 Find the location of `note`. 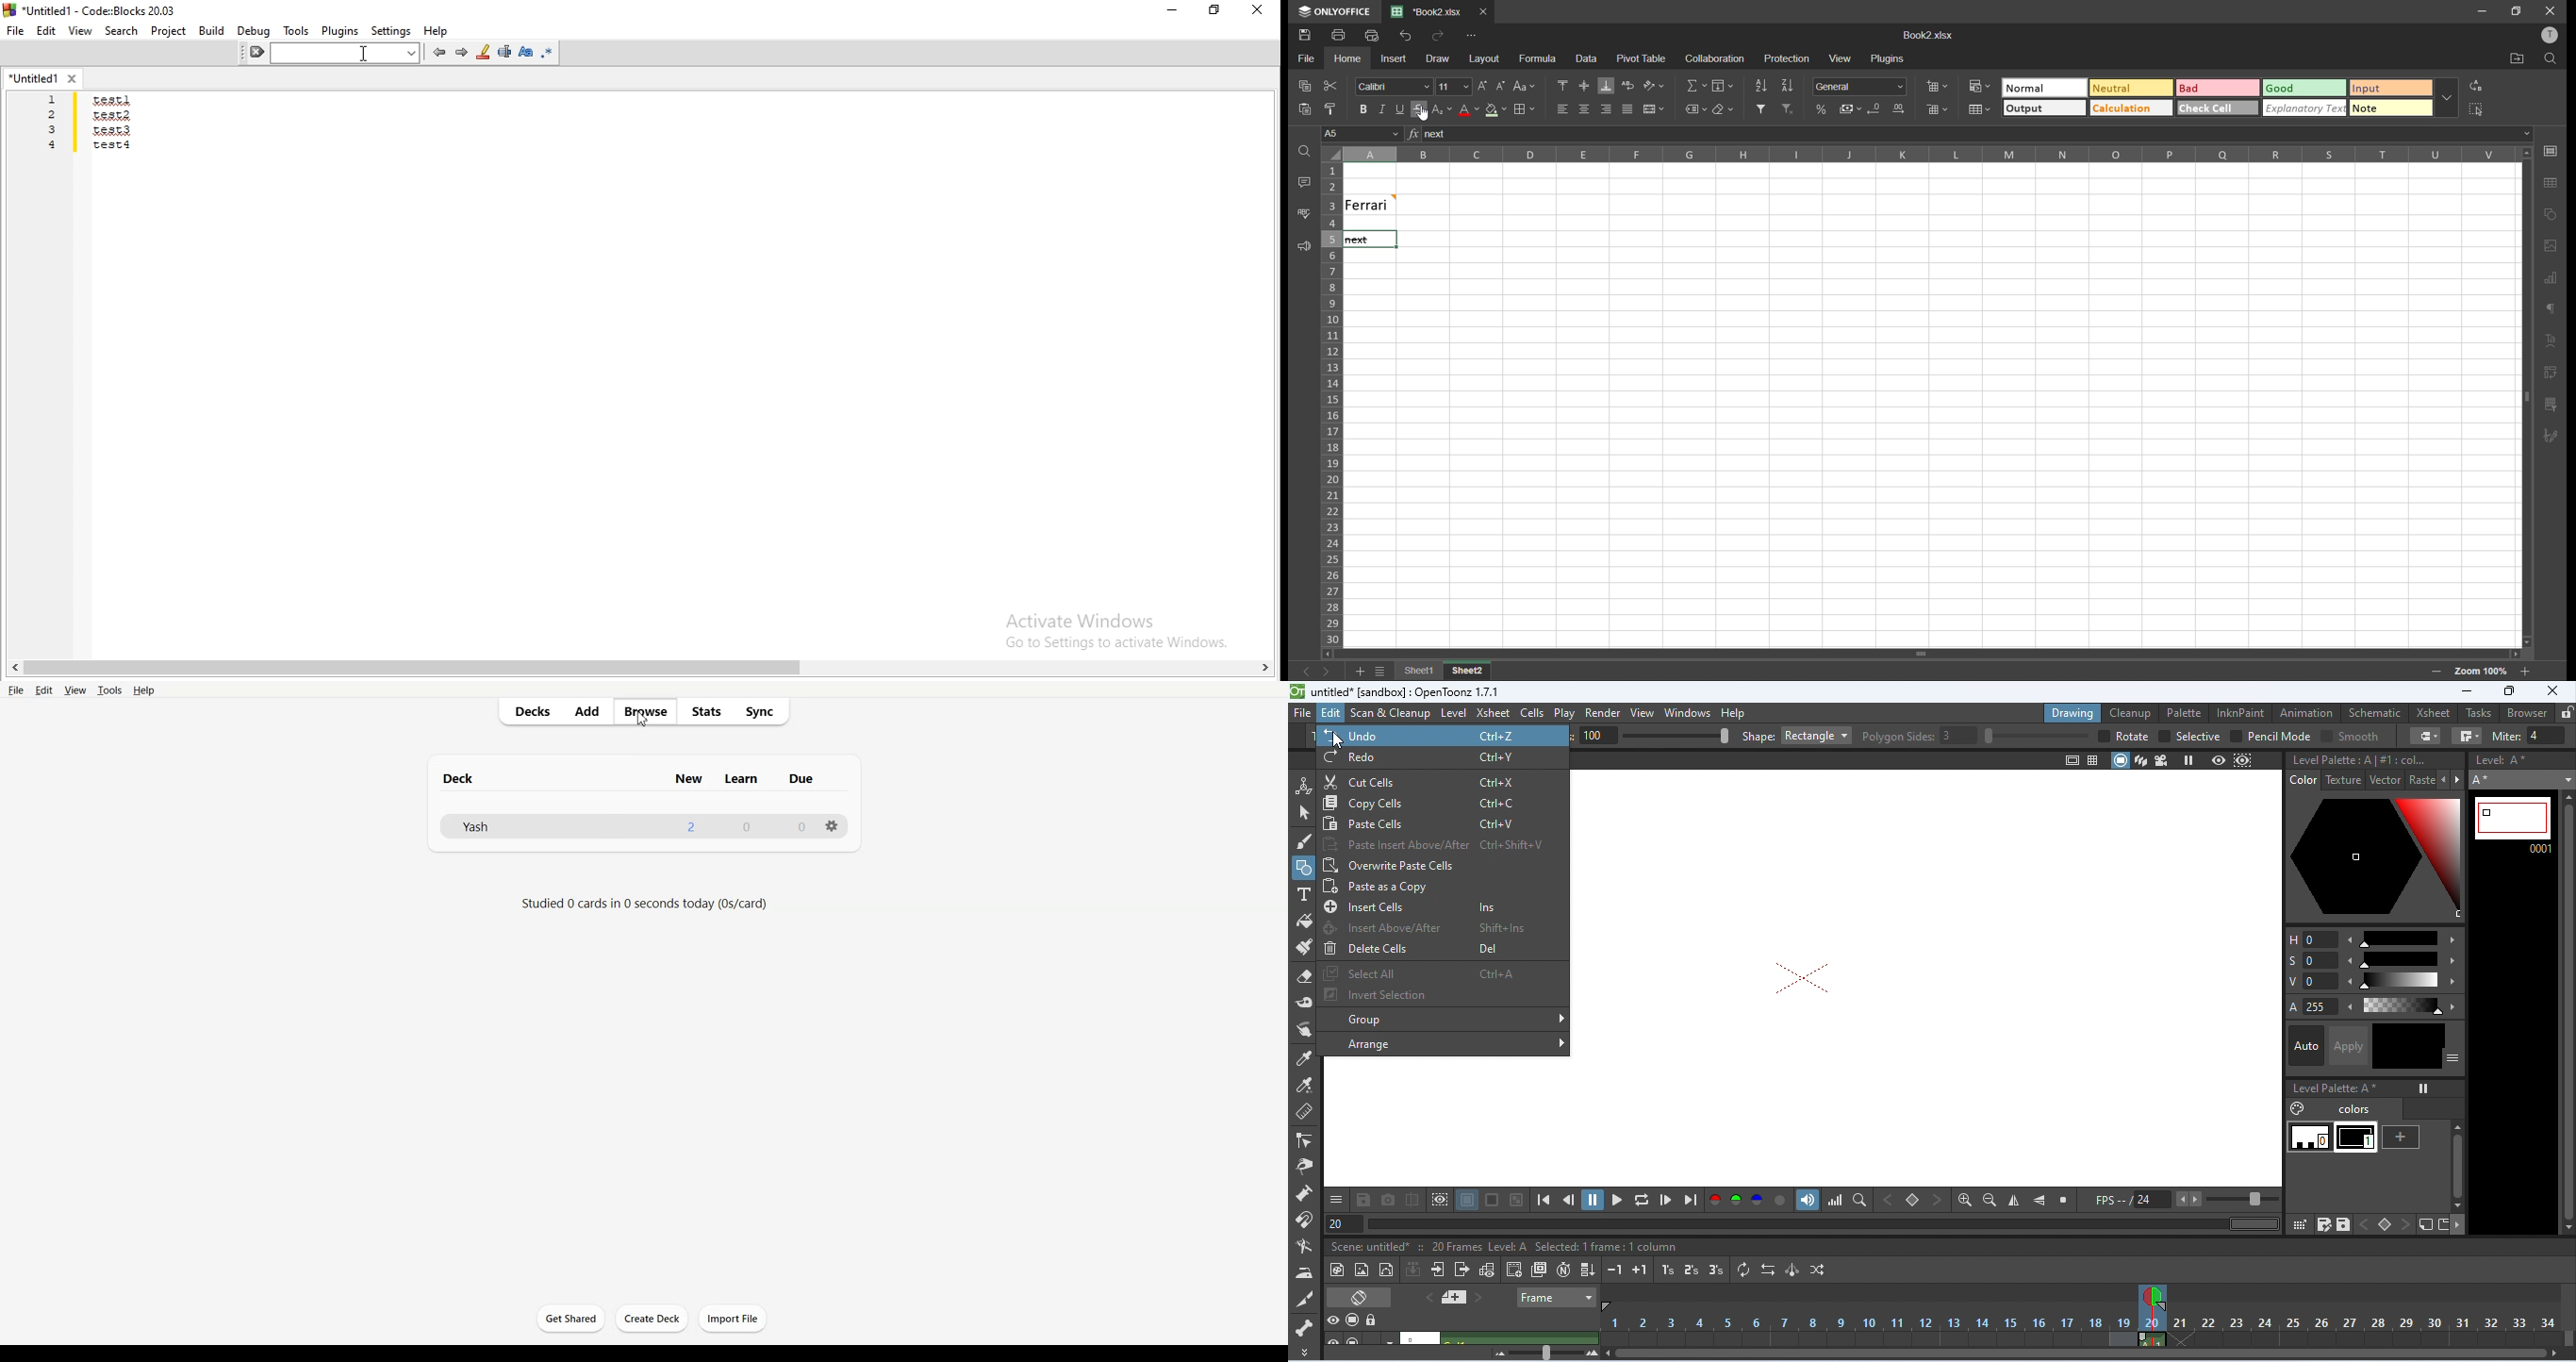

note is located at coordinates (2391, 107).